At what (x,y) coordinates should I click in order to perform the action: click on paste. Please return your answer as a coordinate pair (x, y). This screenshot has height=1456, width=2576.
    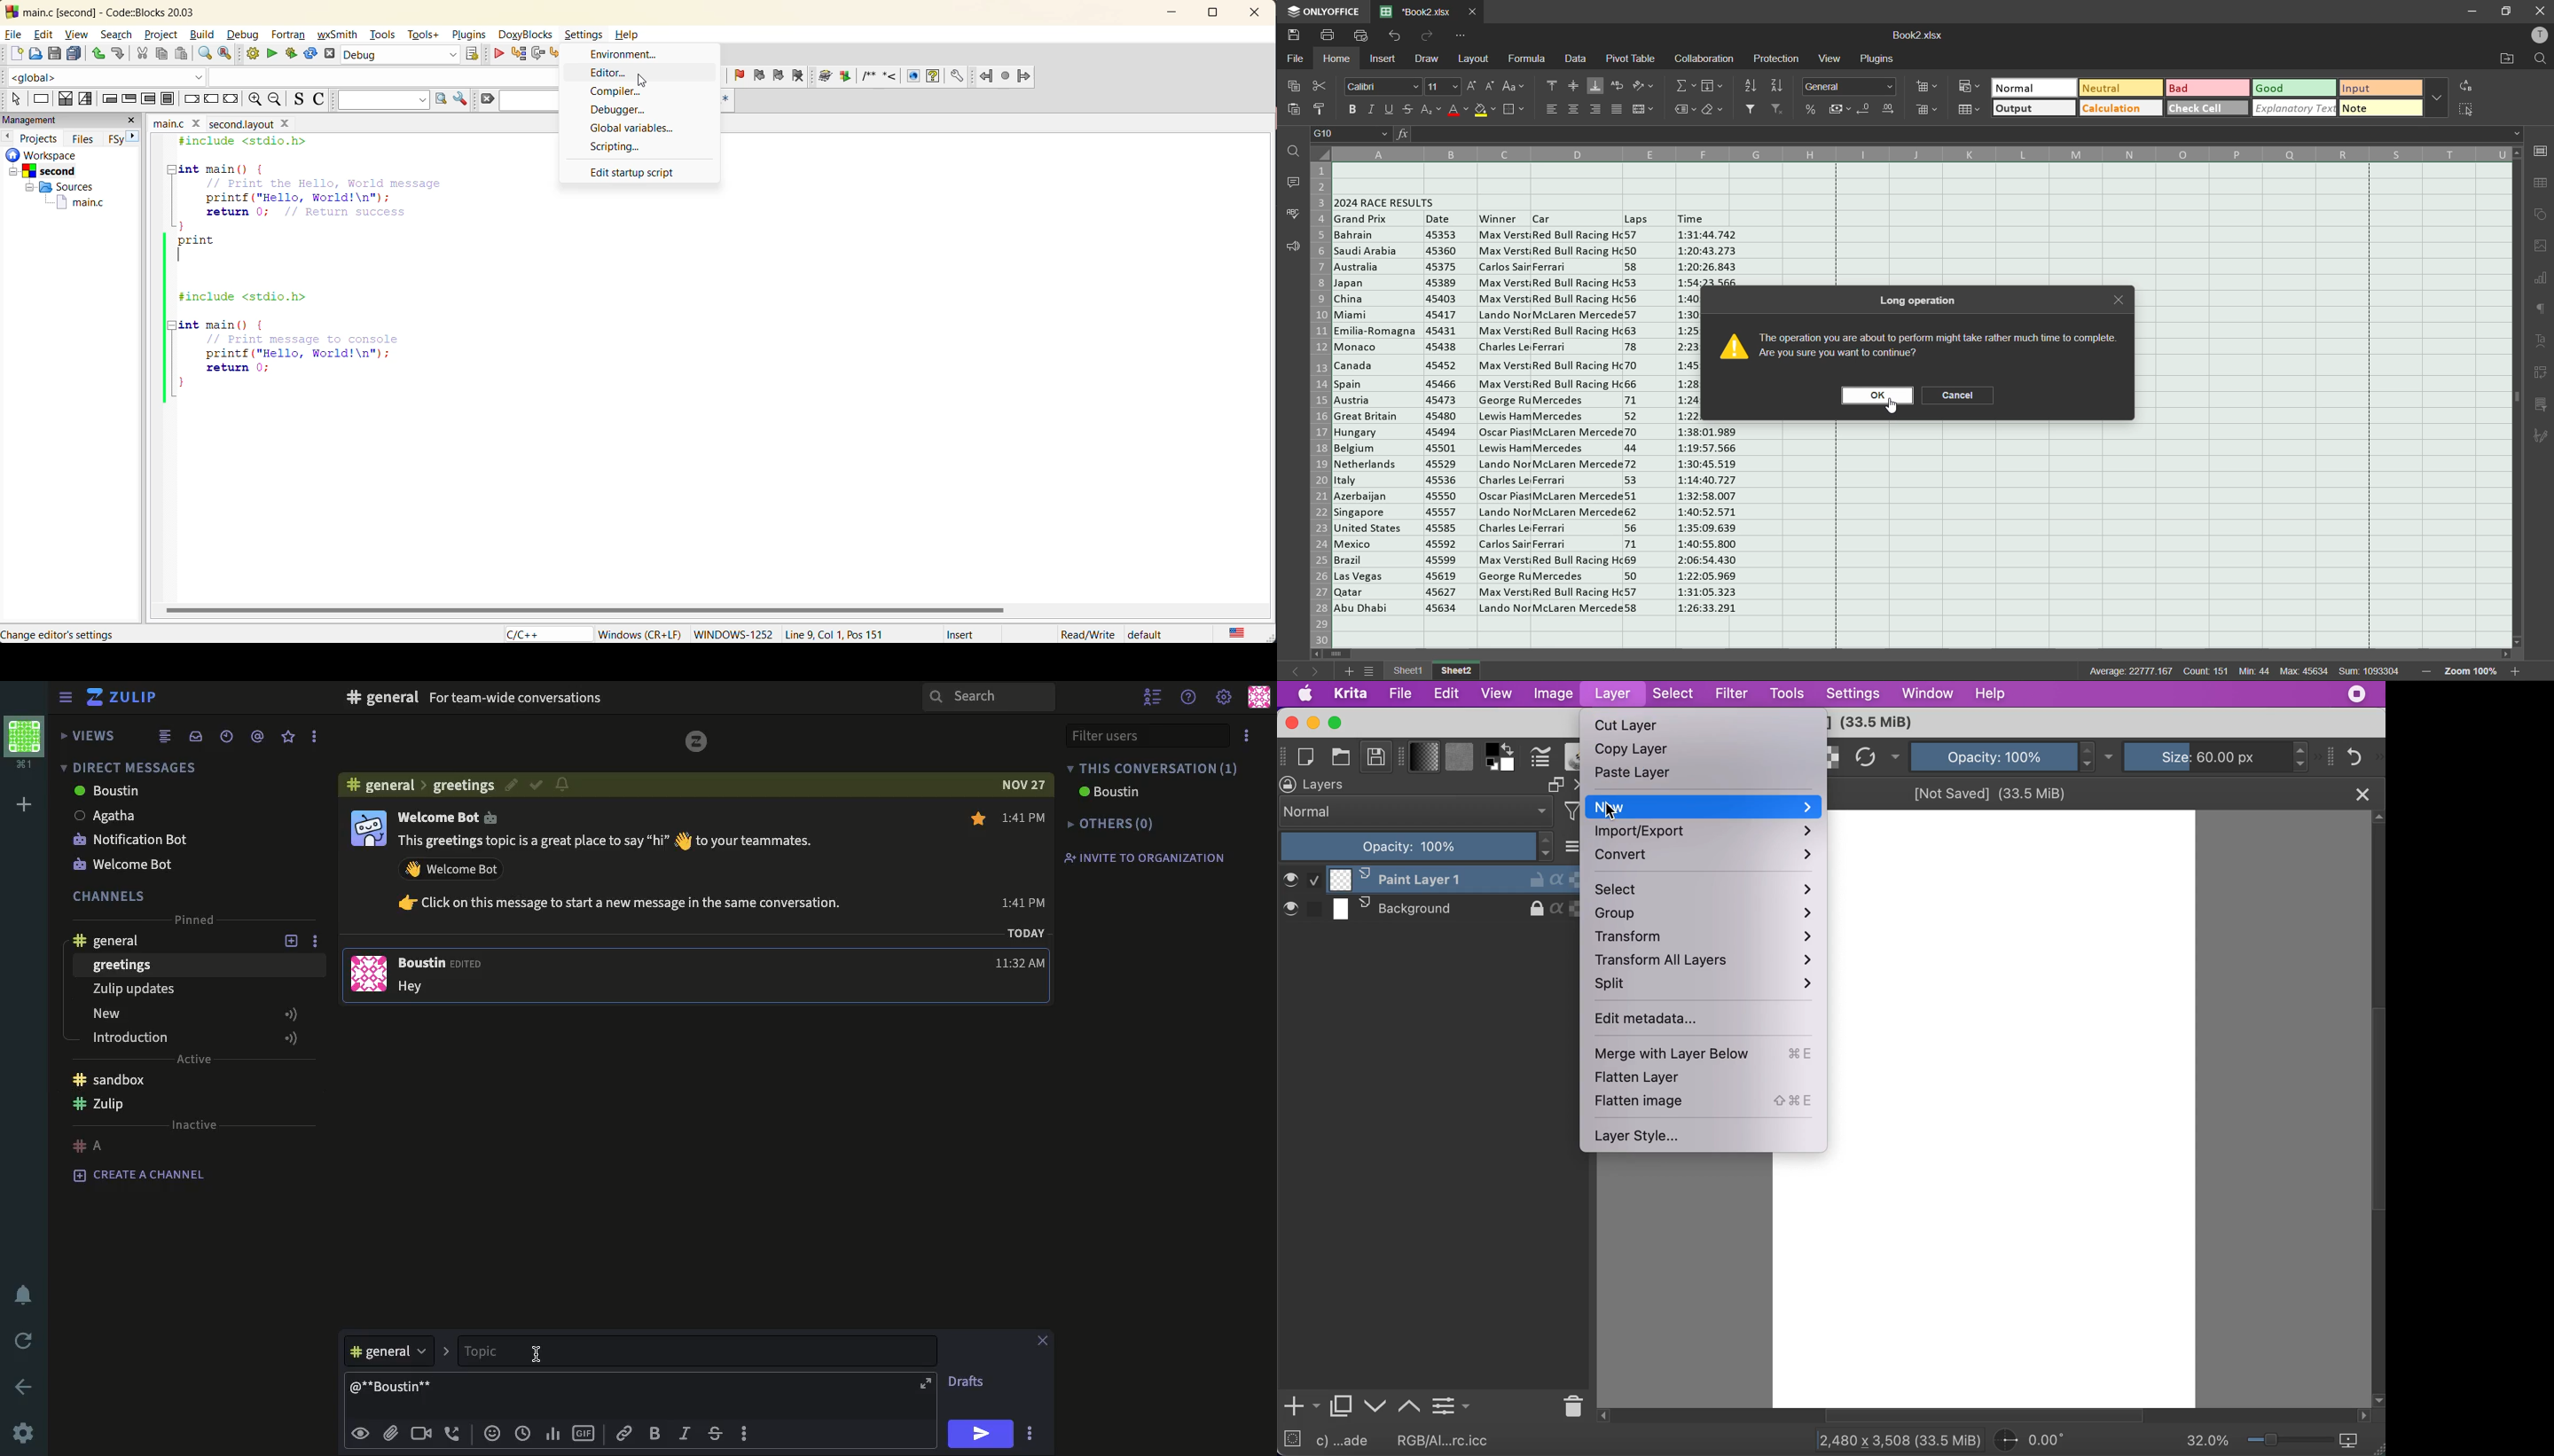
    Looking at the image, I should click on (1296, 111).